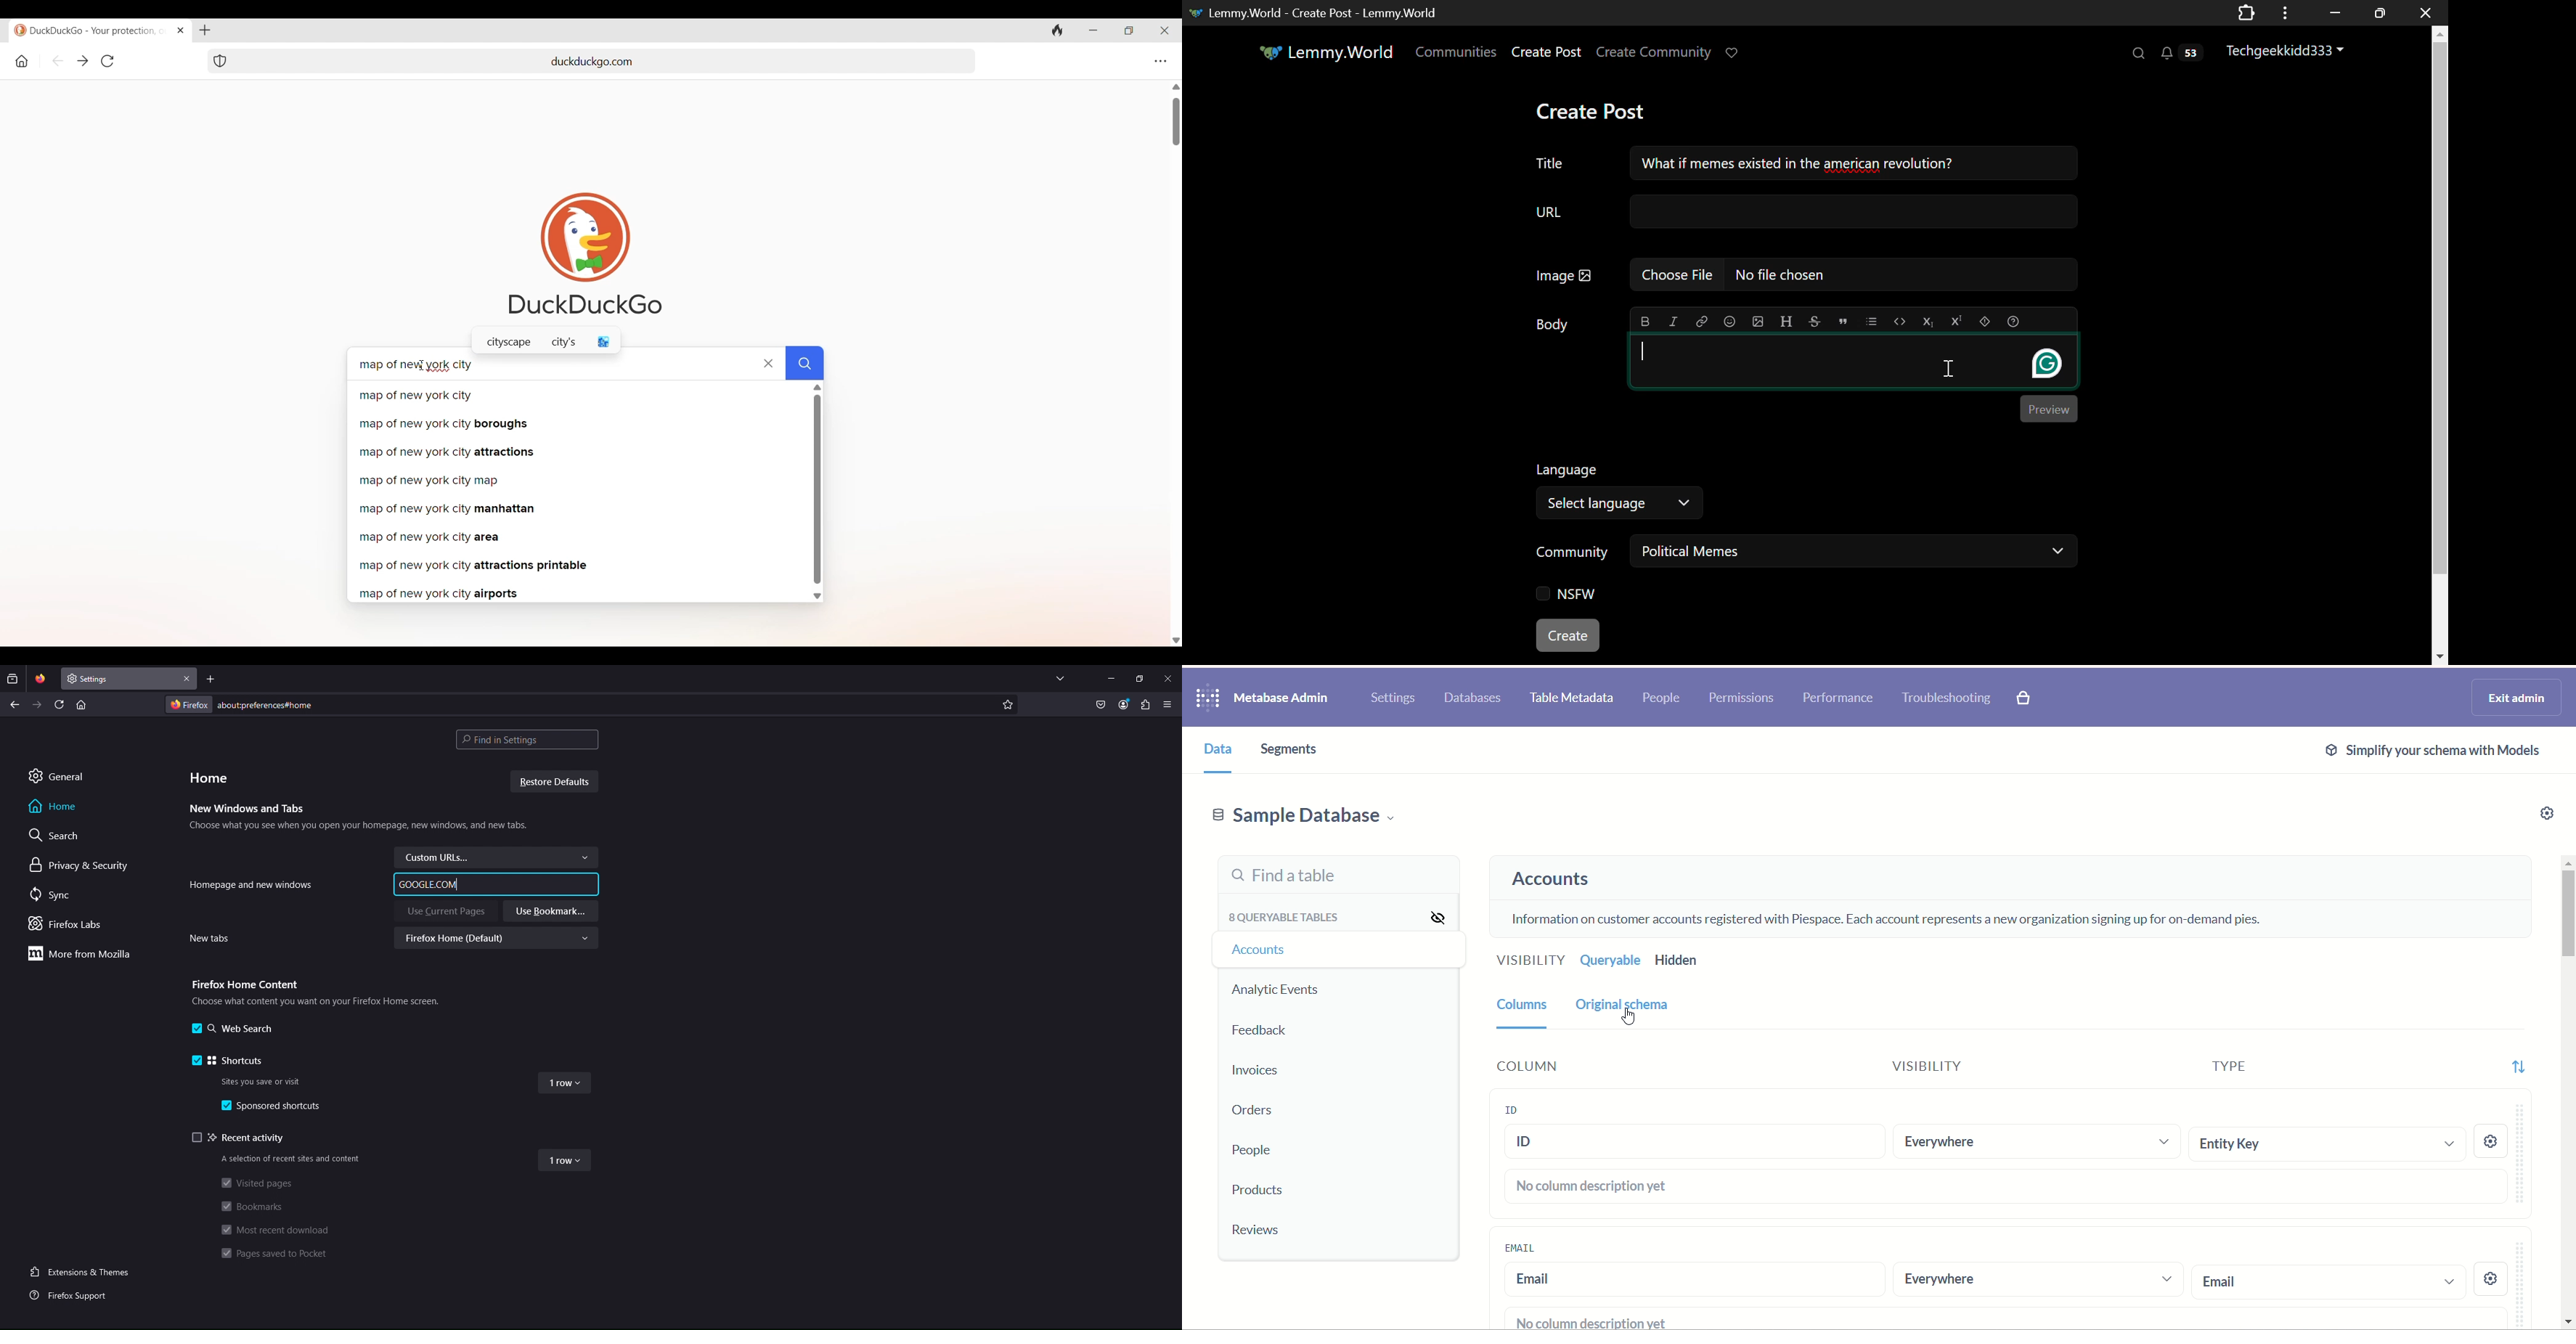  Describe the element at coordinates (1842, 320) in the screenshot. I see `Quote` at that location.